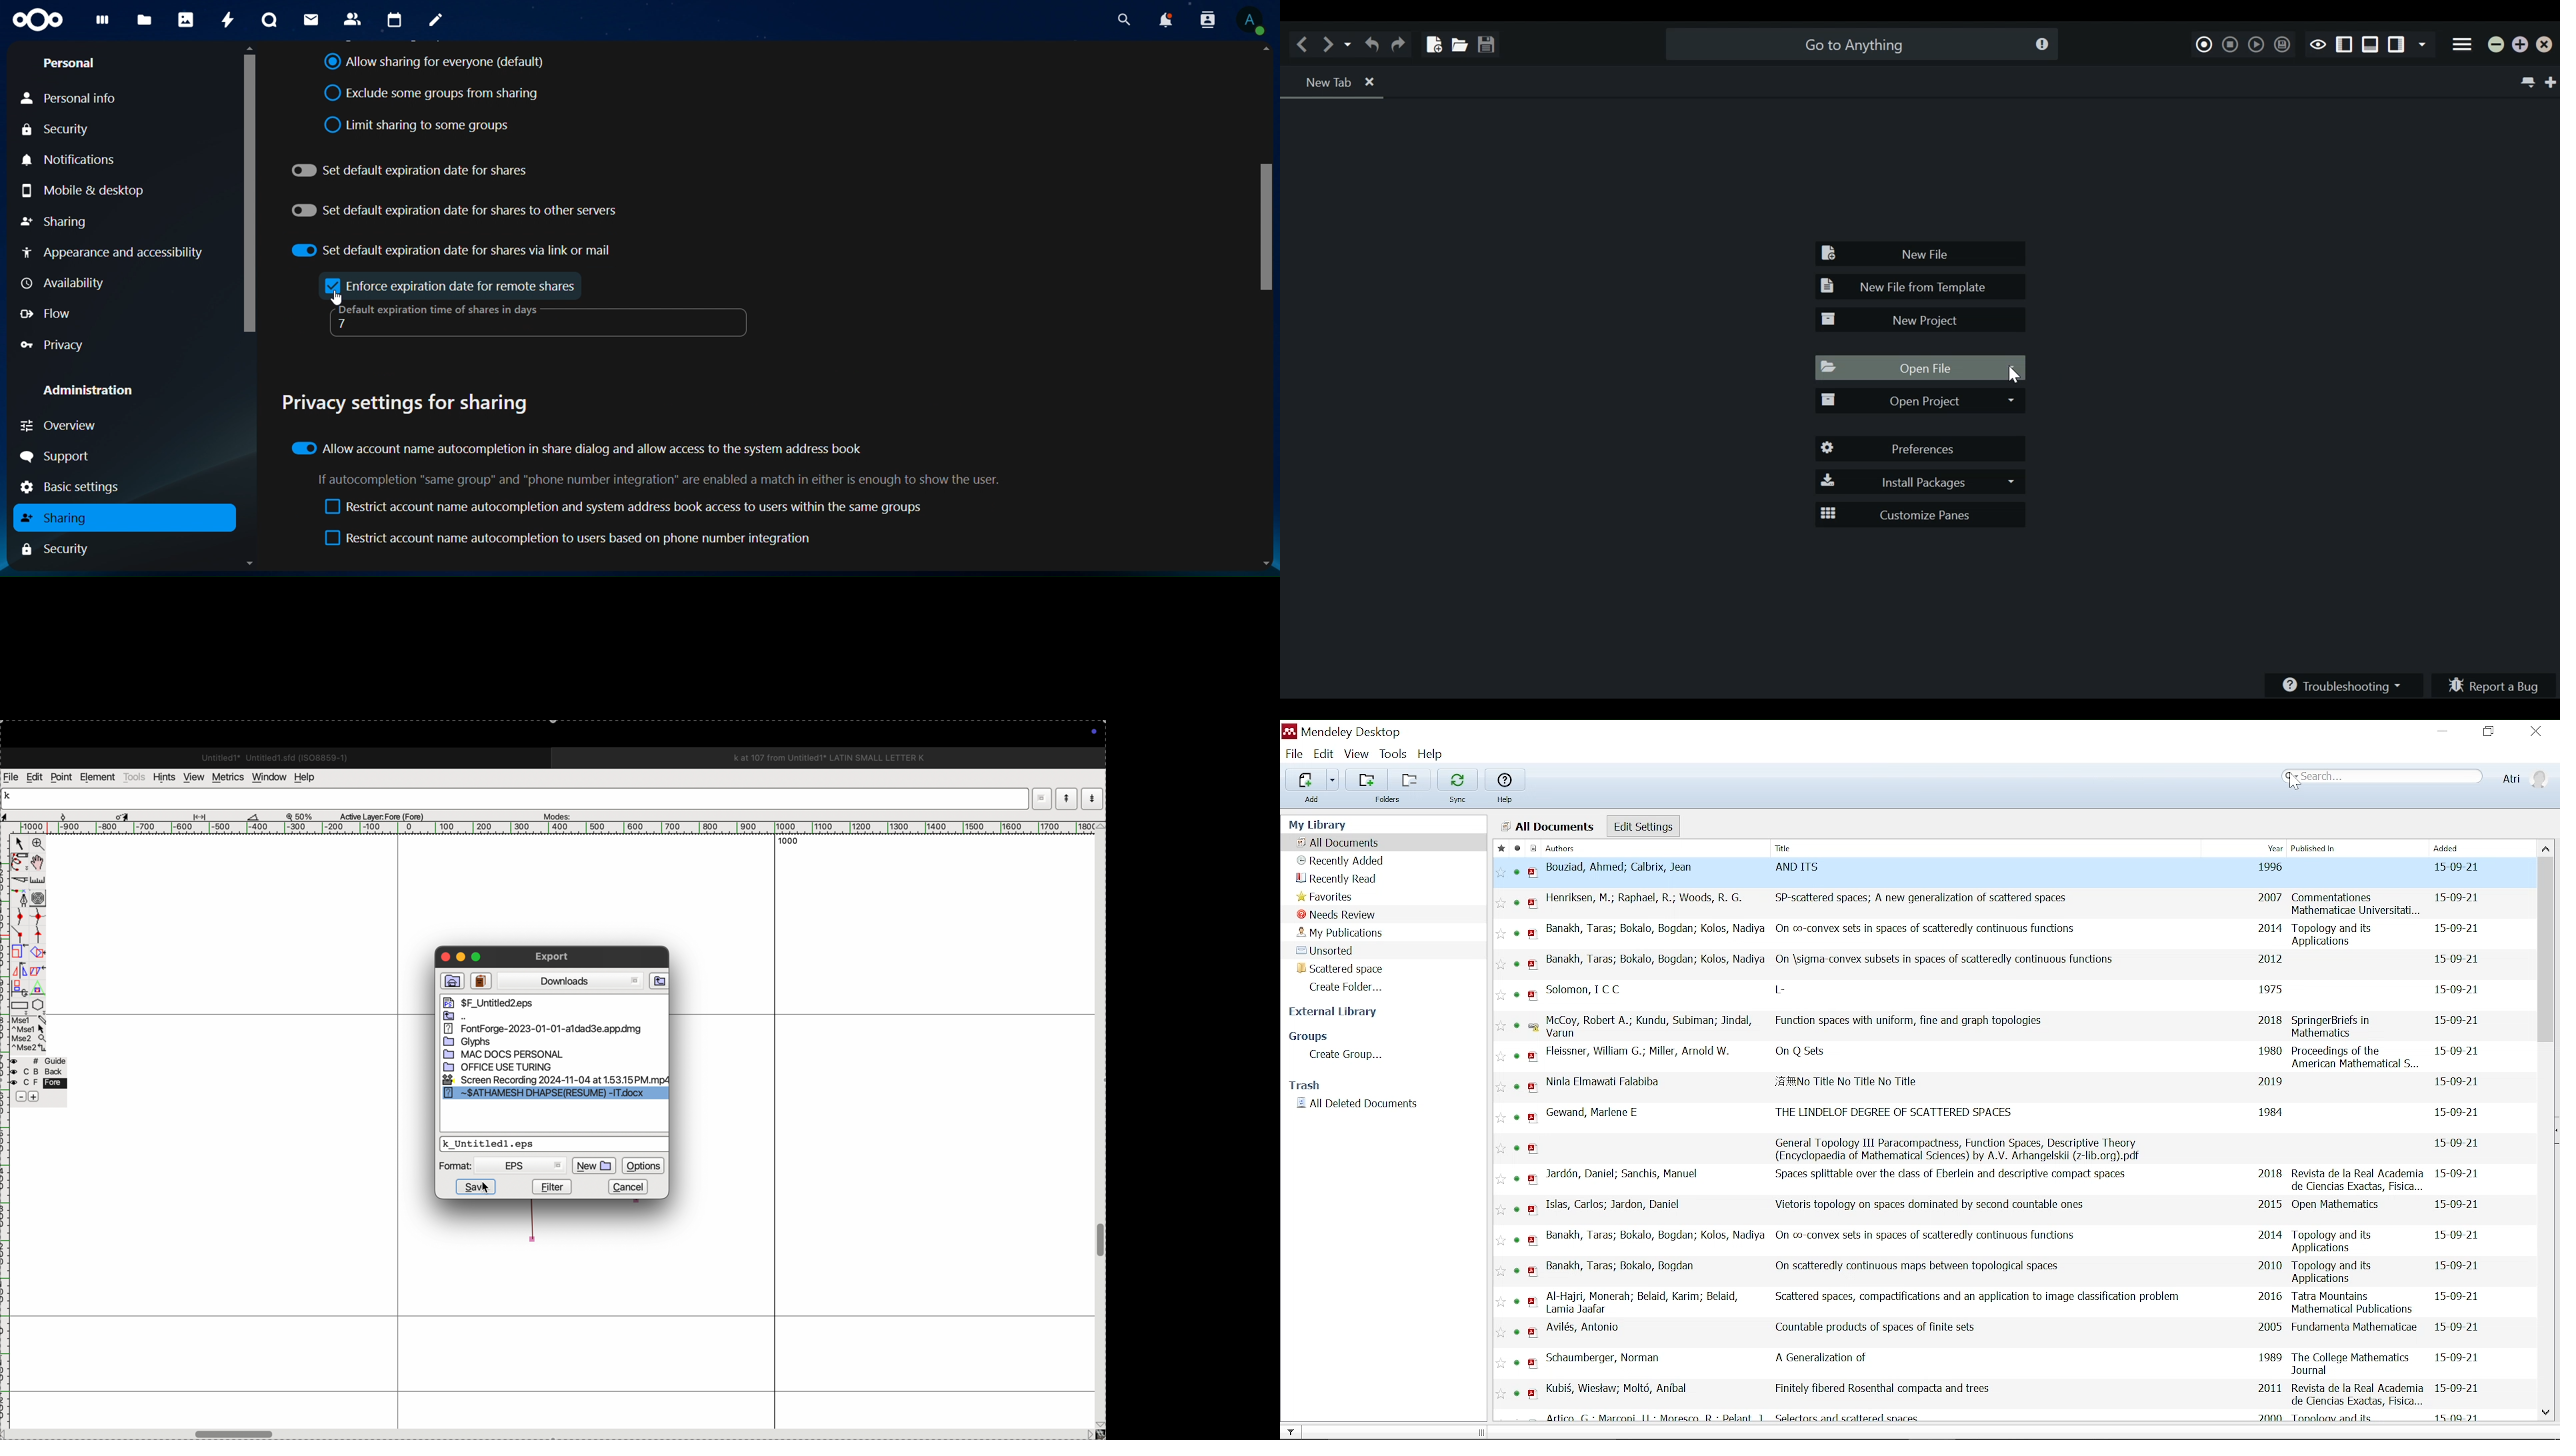  Describe the element at coordinates (1345, 1013) in the screenshot. I see `External library` at that location.